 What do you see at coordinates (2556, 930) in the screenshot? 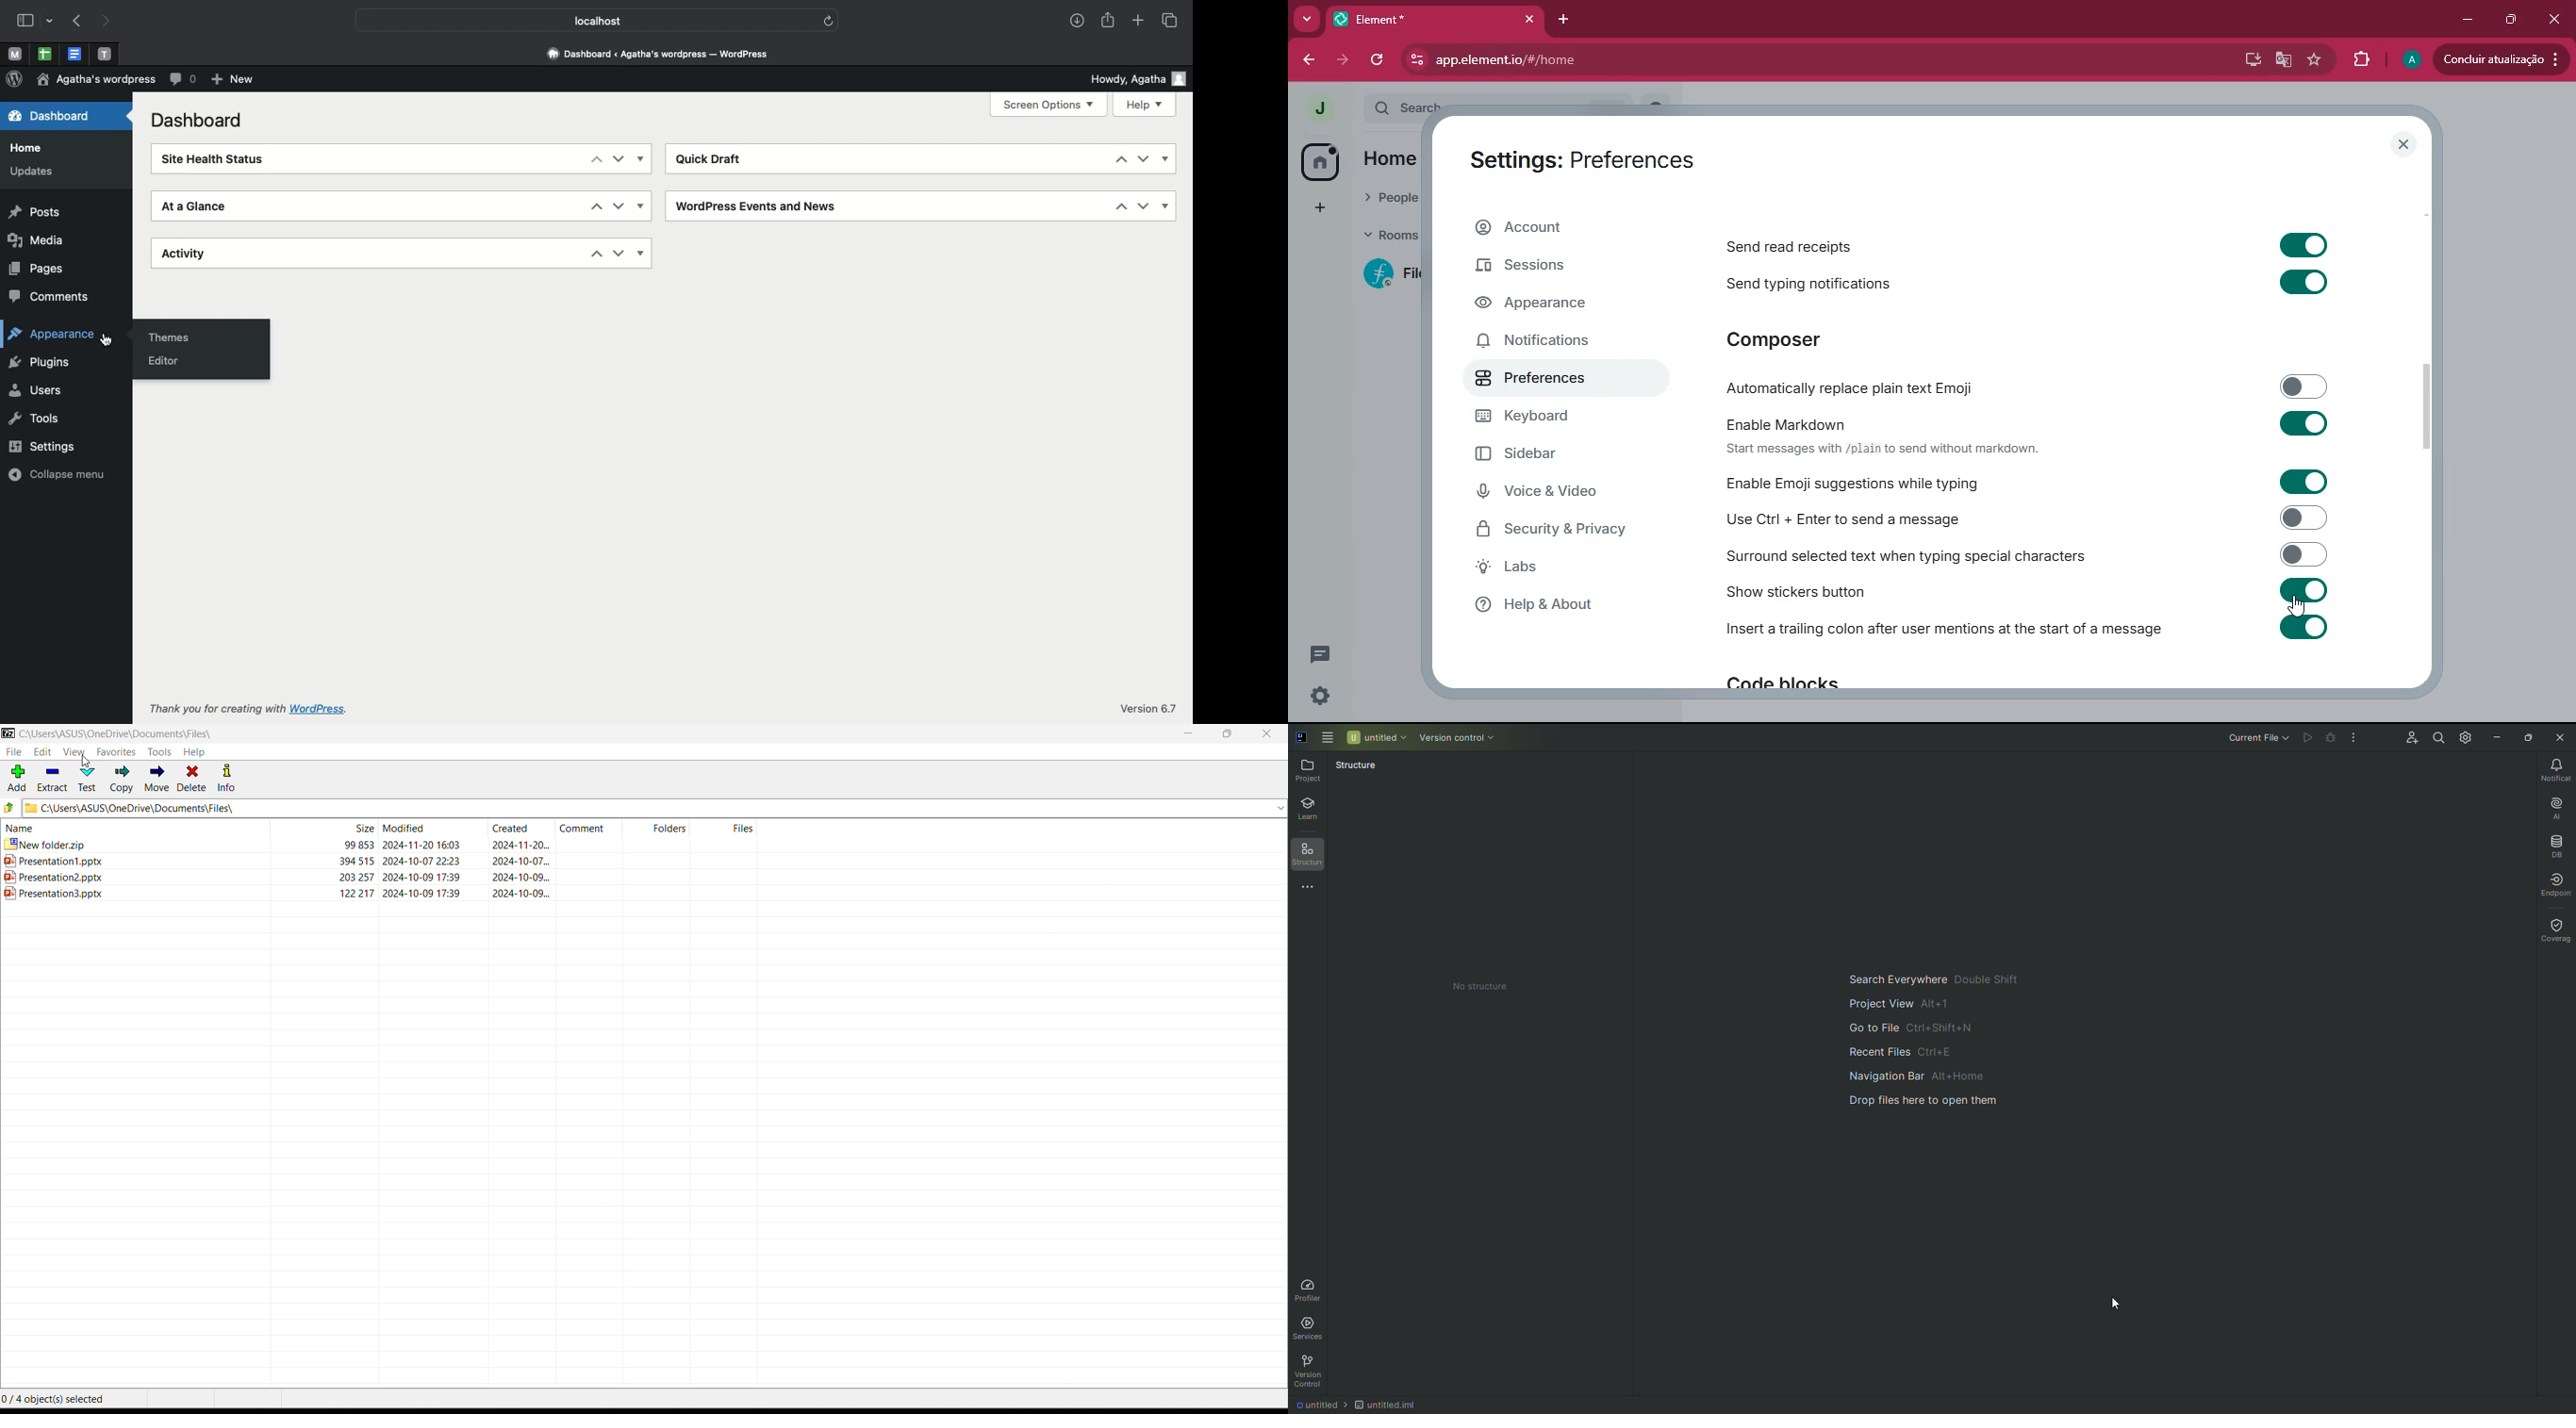
I see `Coverage` at bounding box center [2556, 930].